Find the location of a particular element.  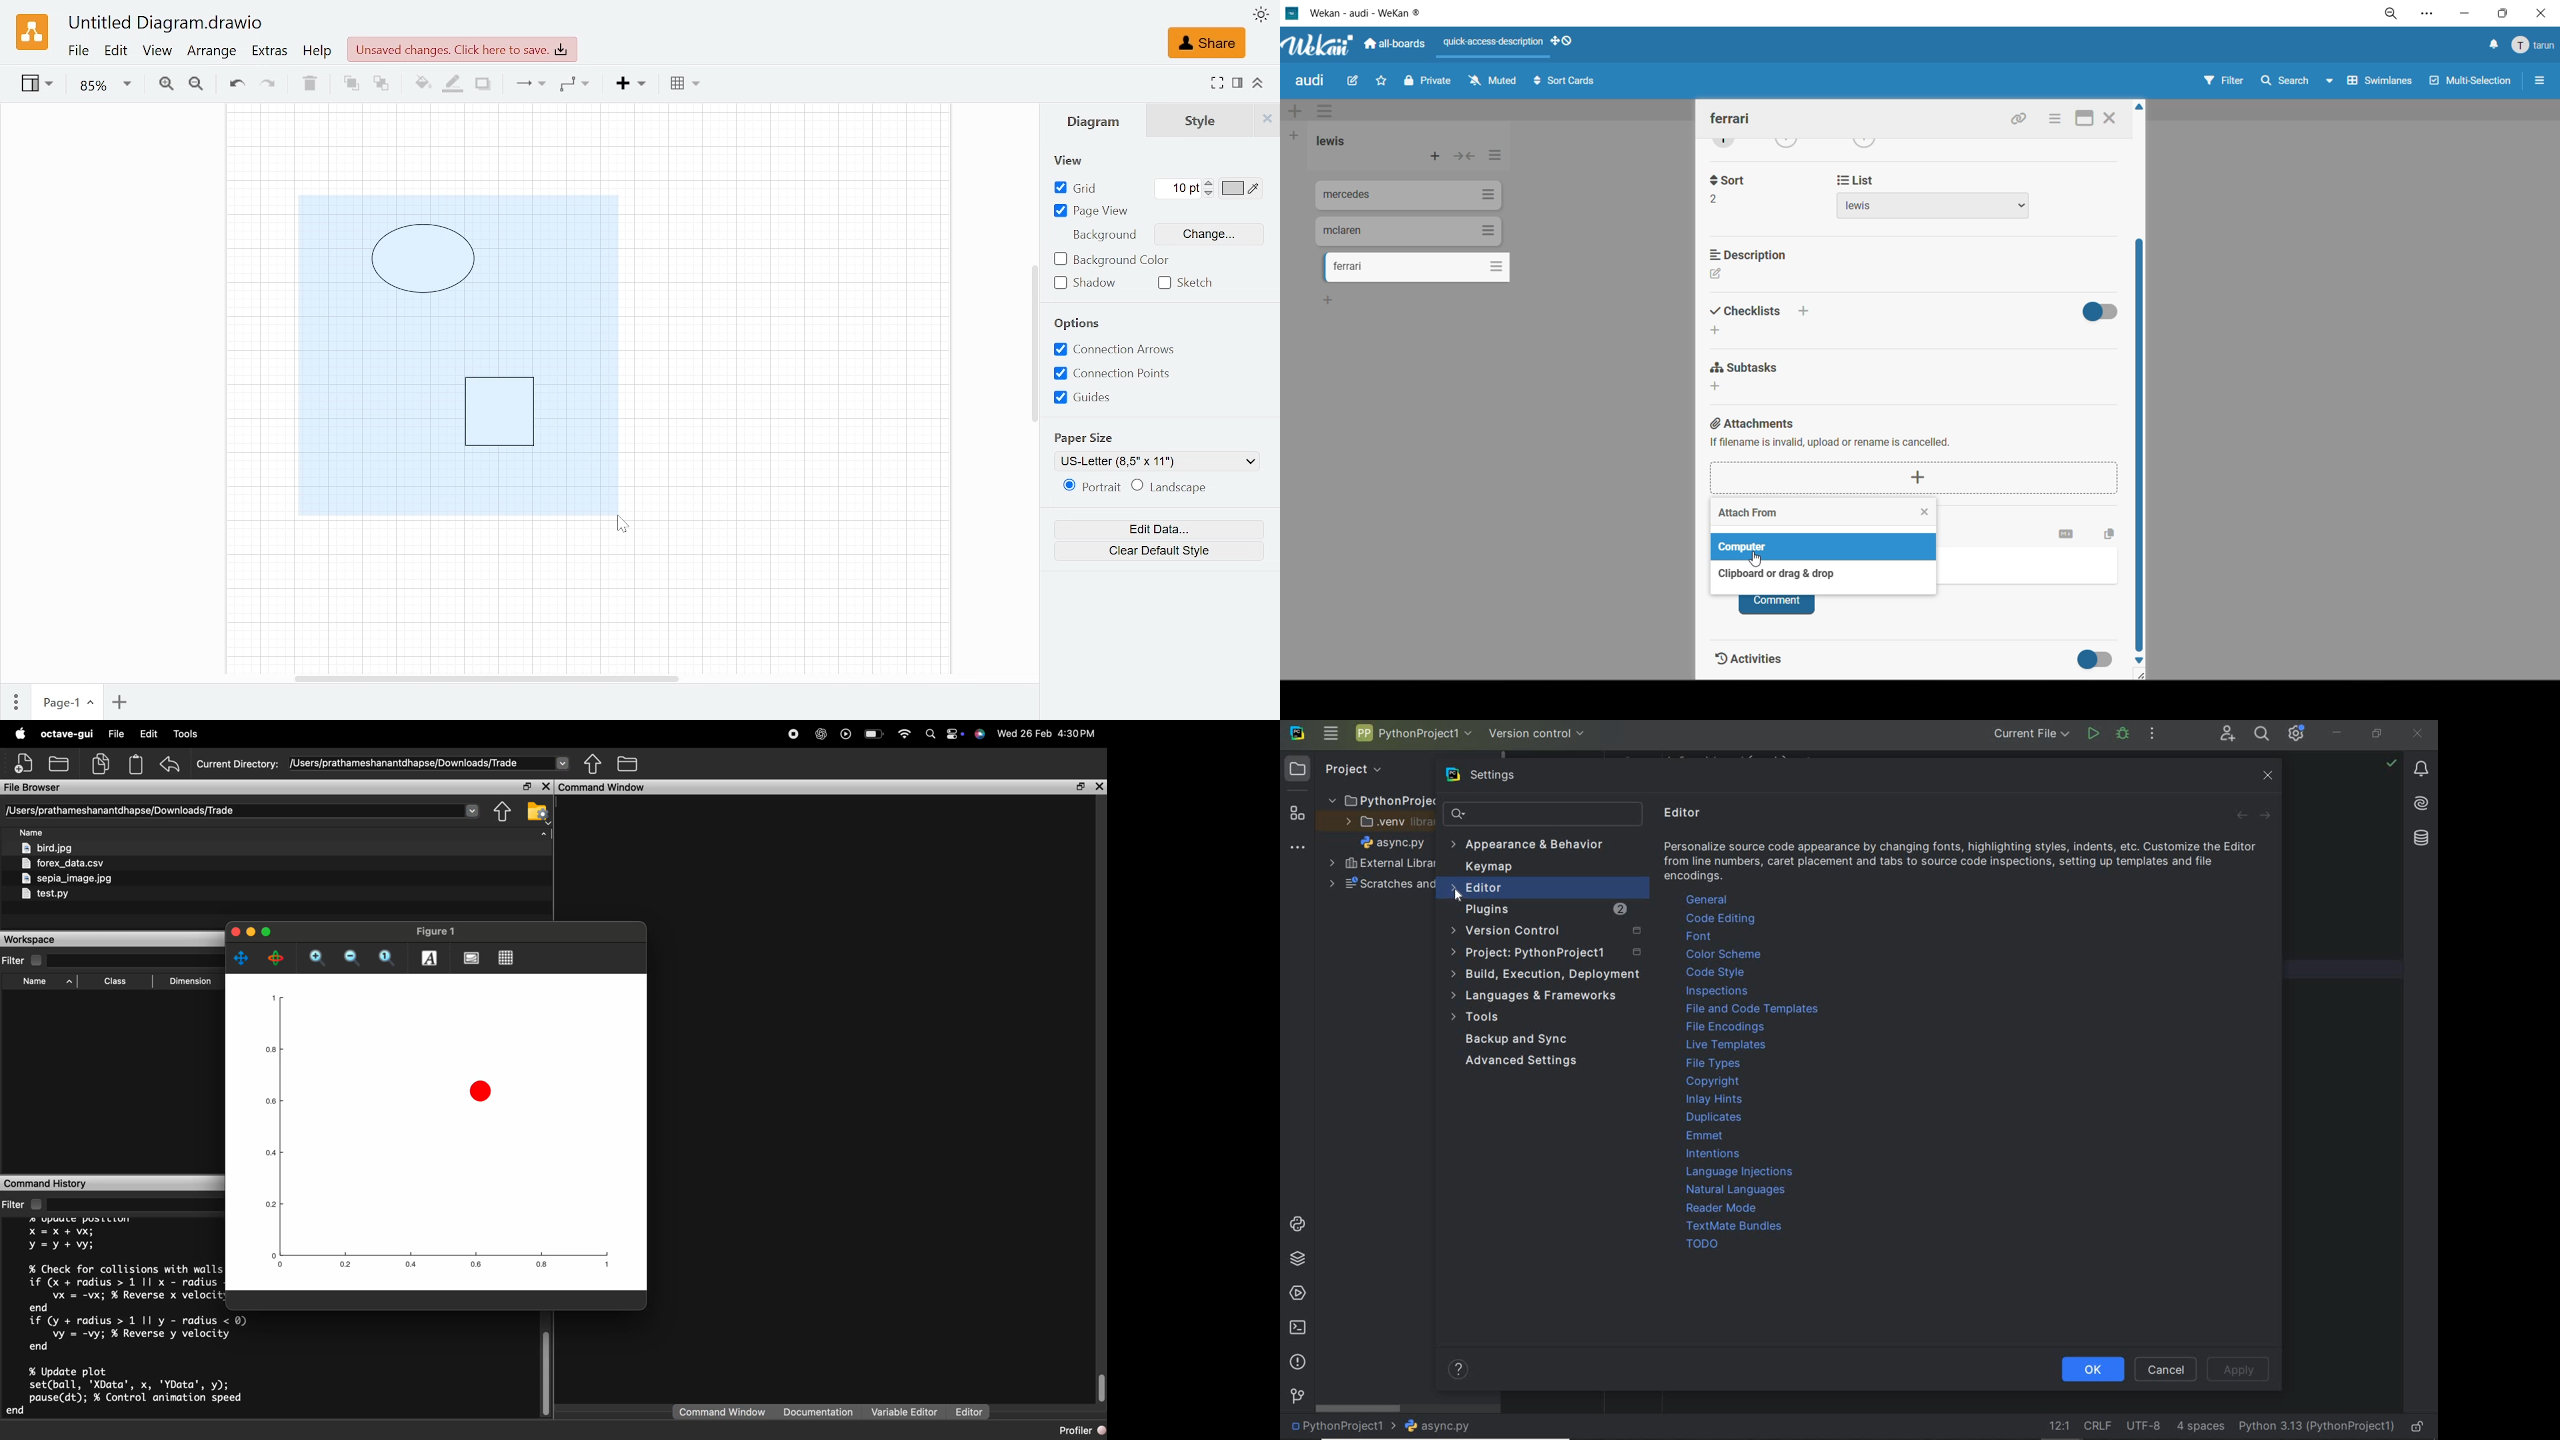

Add oage is located at coordinates (119, 704).